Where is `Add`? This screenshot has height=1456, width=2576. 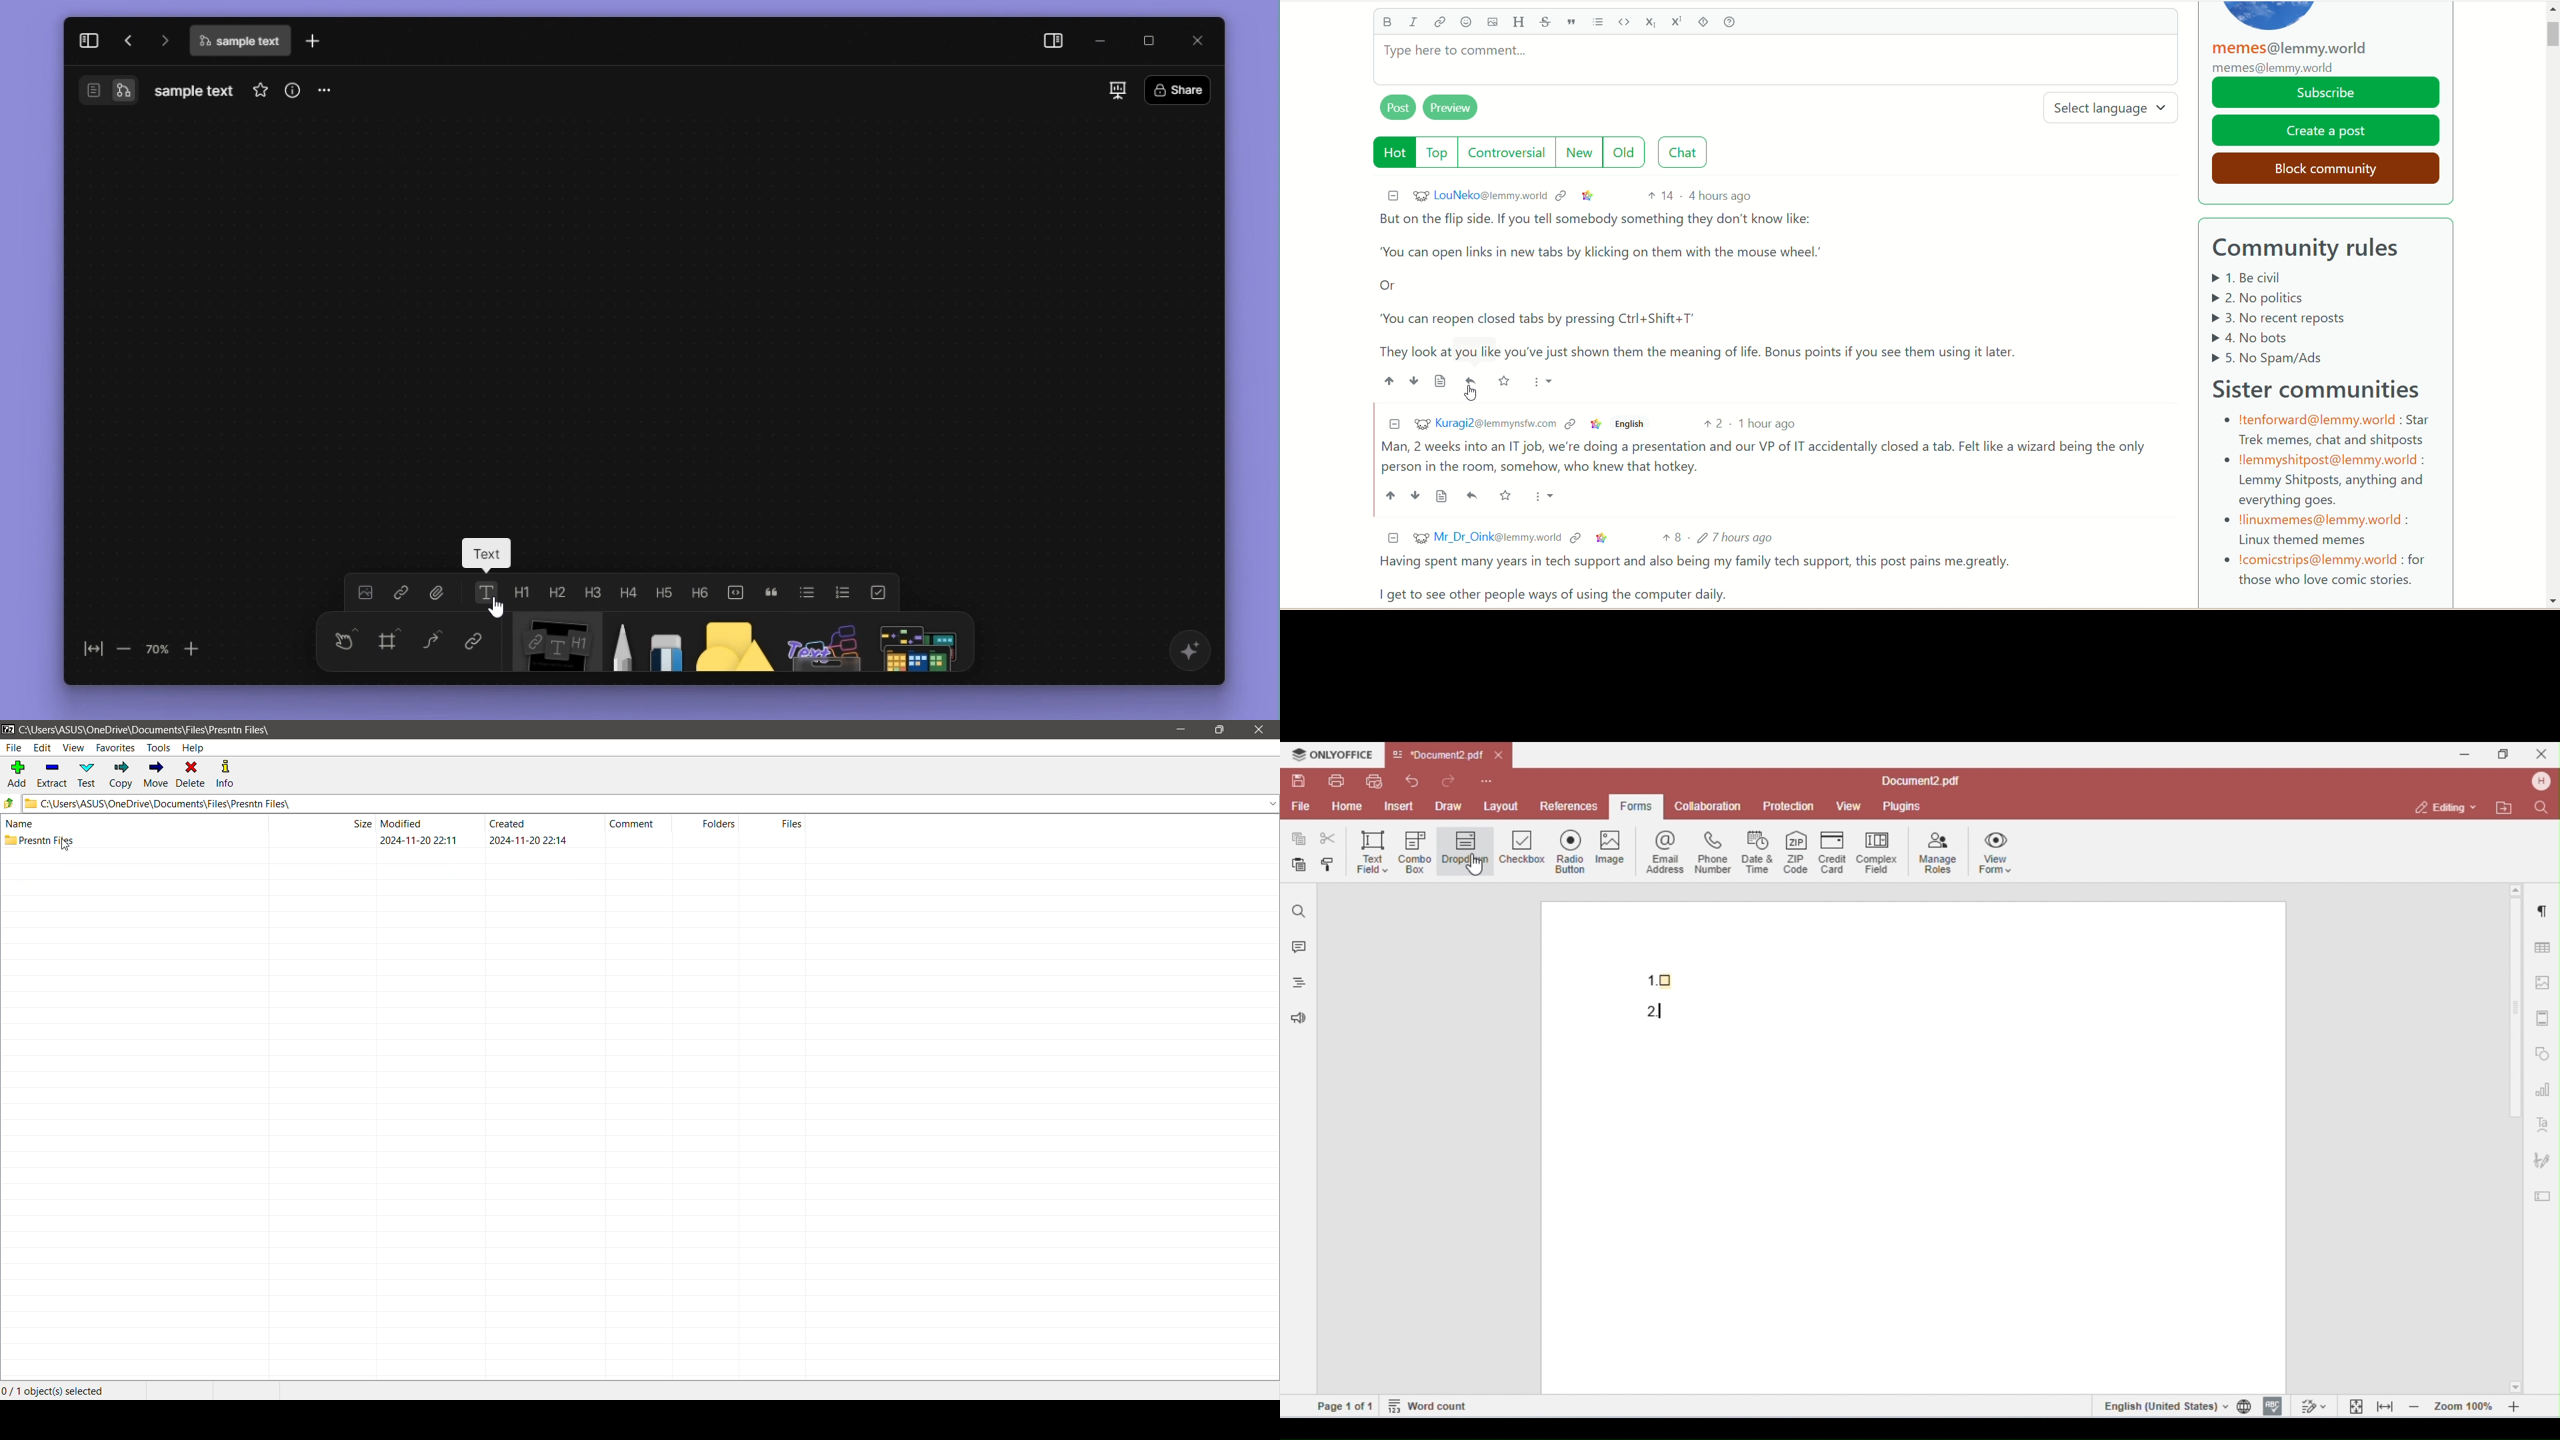 Add is located at coordinates (16, 773).